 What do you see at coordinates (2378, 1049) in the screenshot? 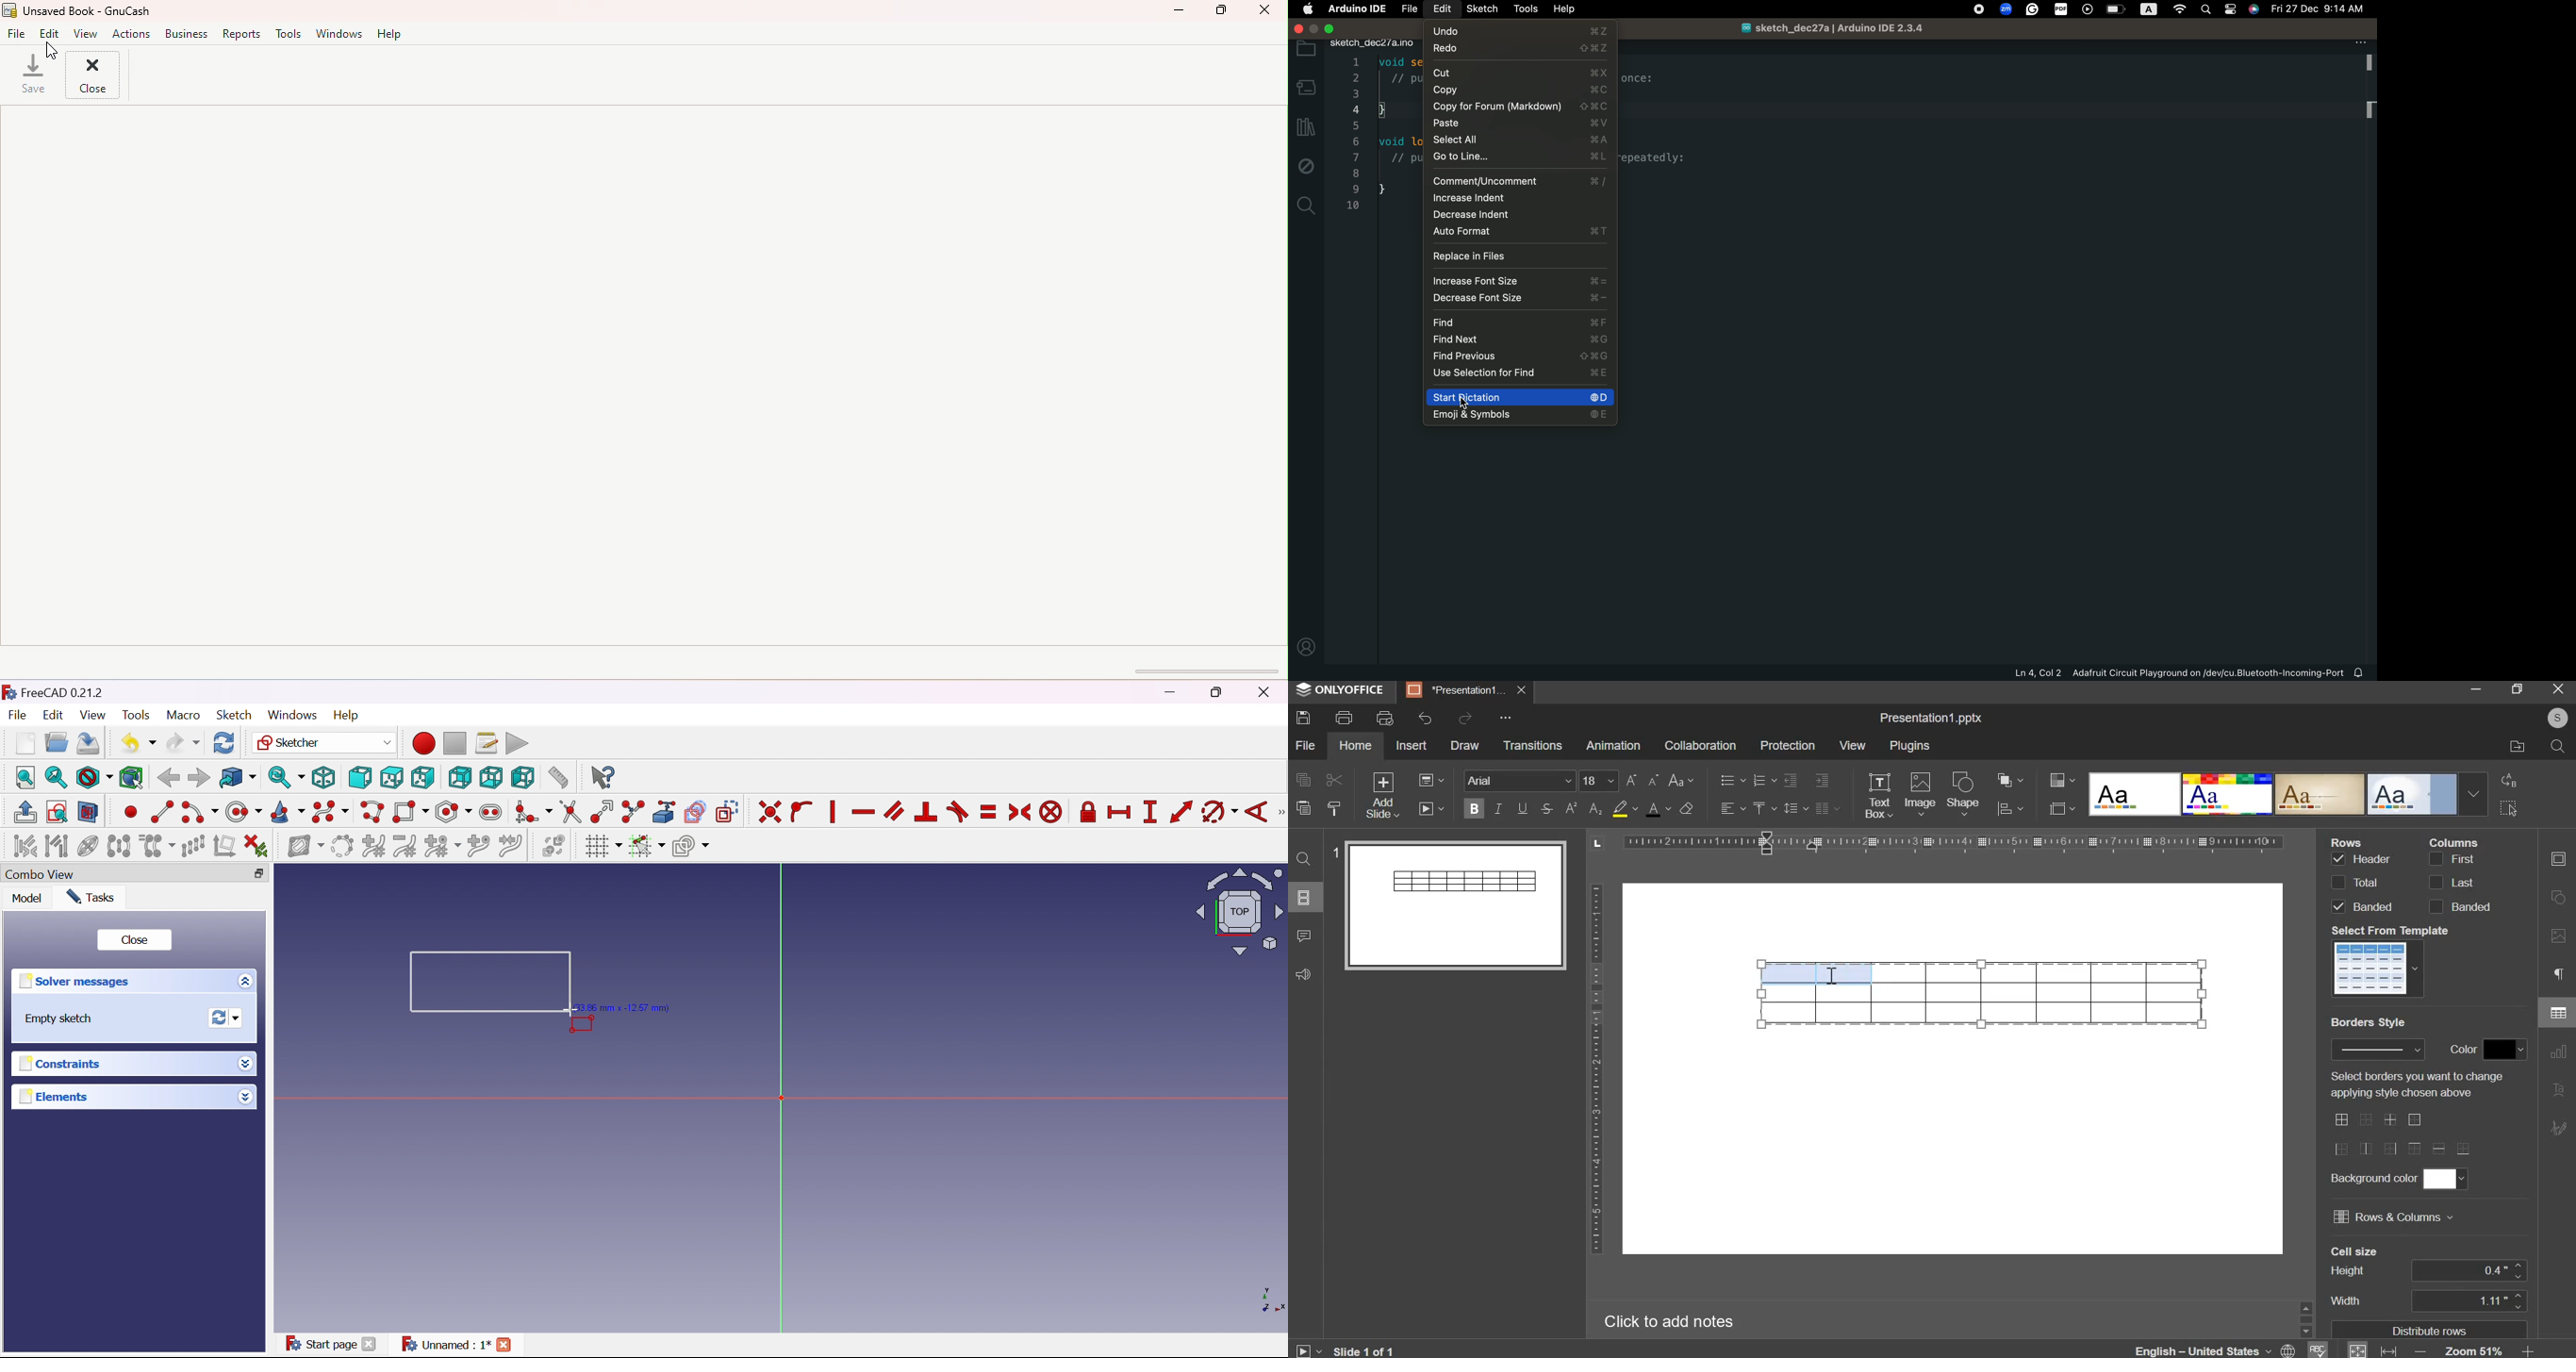
I see `border style` at bounding box center [2378, 1049].